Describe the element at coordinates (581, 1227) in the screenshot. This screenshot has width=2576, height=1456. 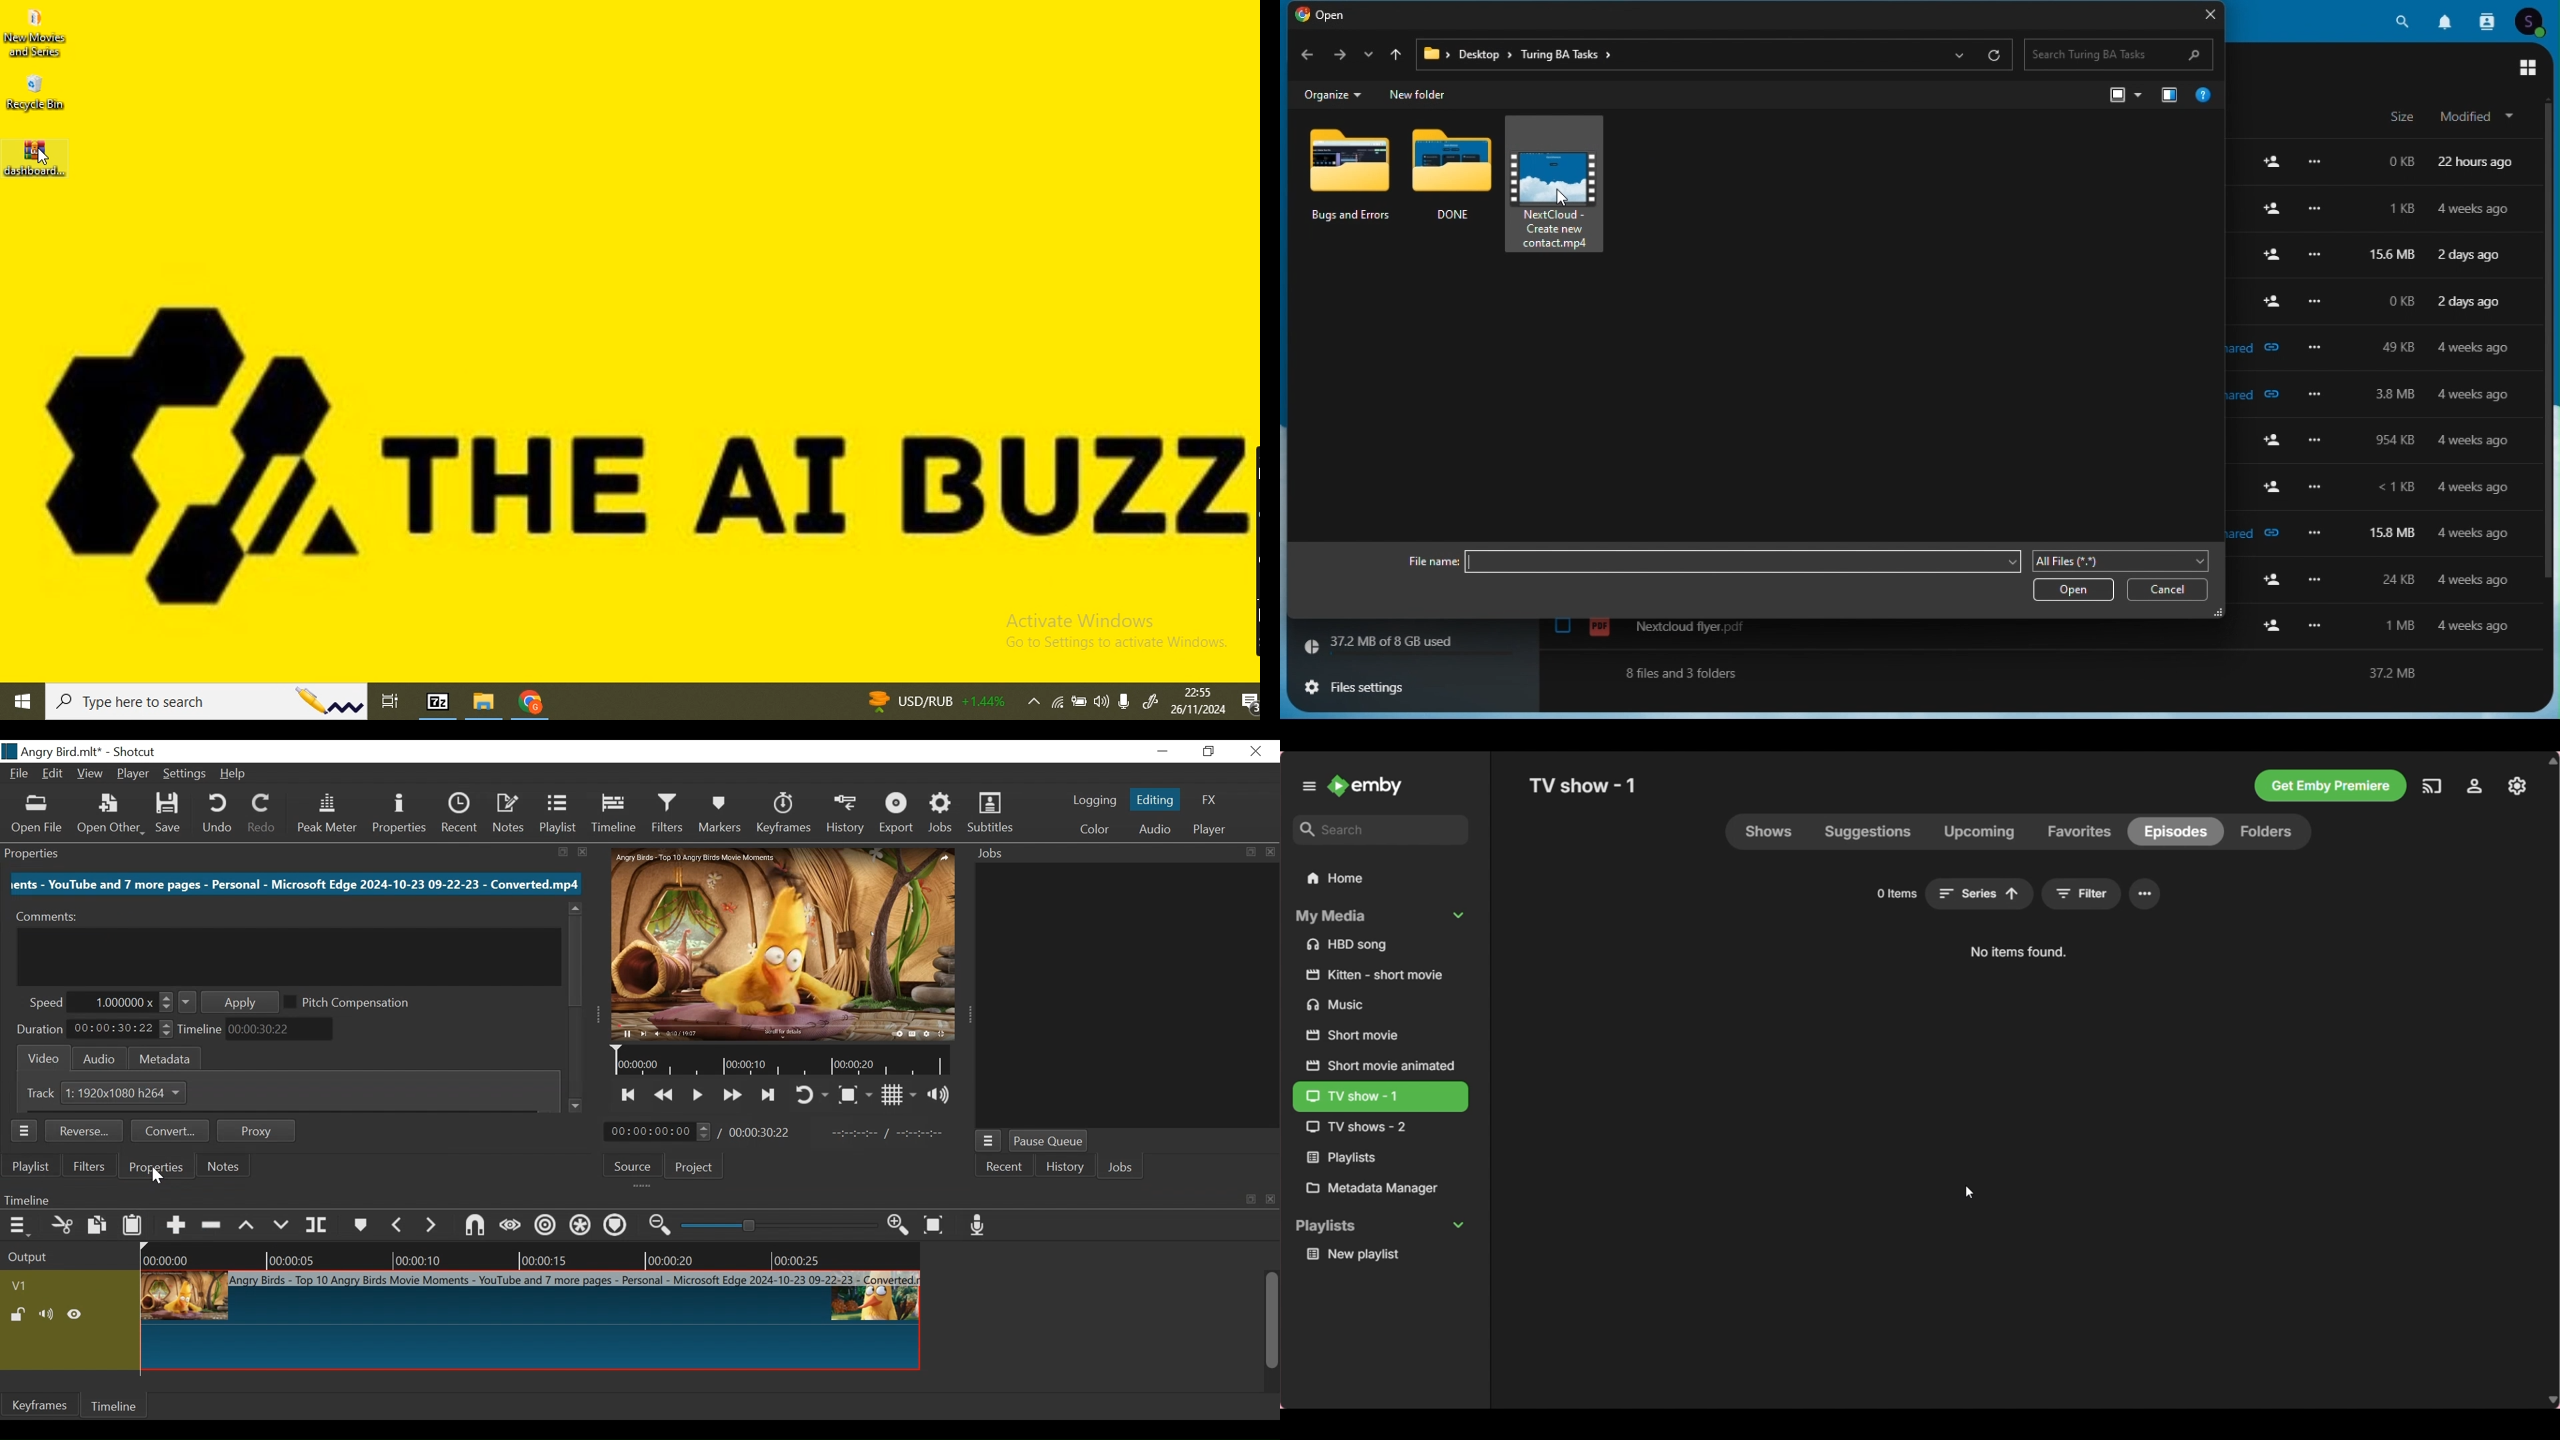
I see `Ripple all tracks` at that location.